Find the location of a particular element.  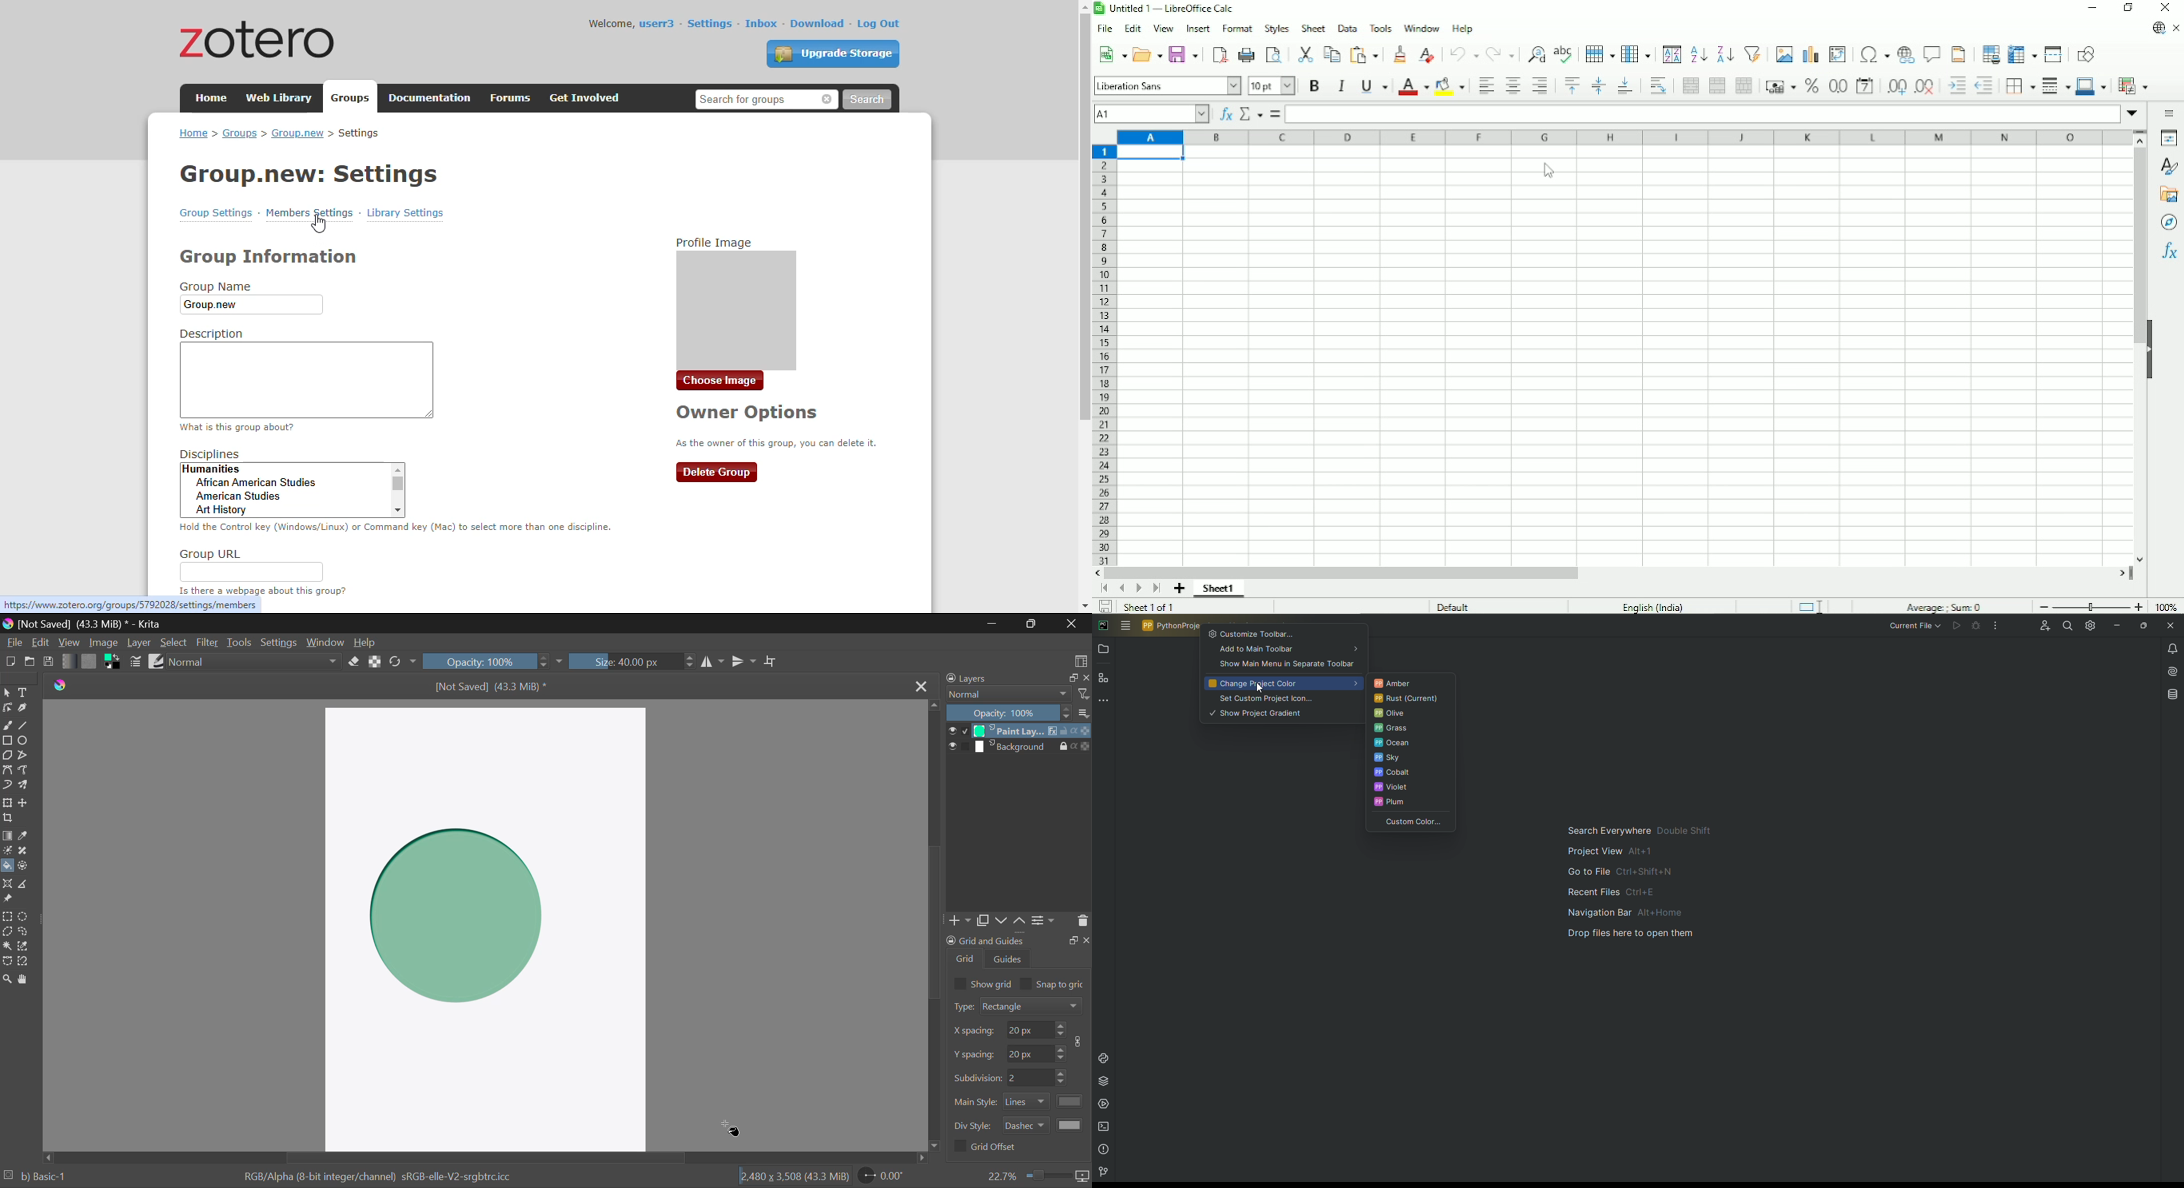

Notifications is located at coordinates (2170, 649).